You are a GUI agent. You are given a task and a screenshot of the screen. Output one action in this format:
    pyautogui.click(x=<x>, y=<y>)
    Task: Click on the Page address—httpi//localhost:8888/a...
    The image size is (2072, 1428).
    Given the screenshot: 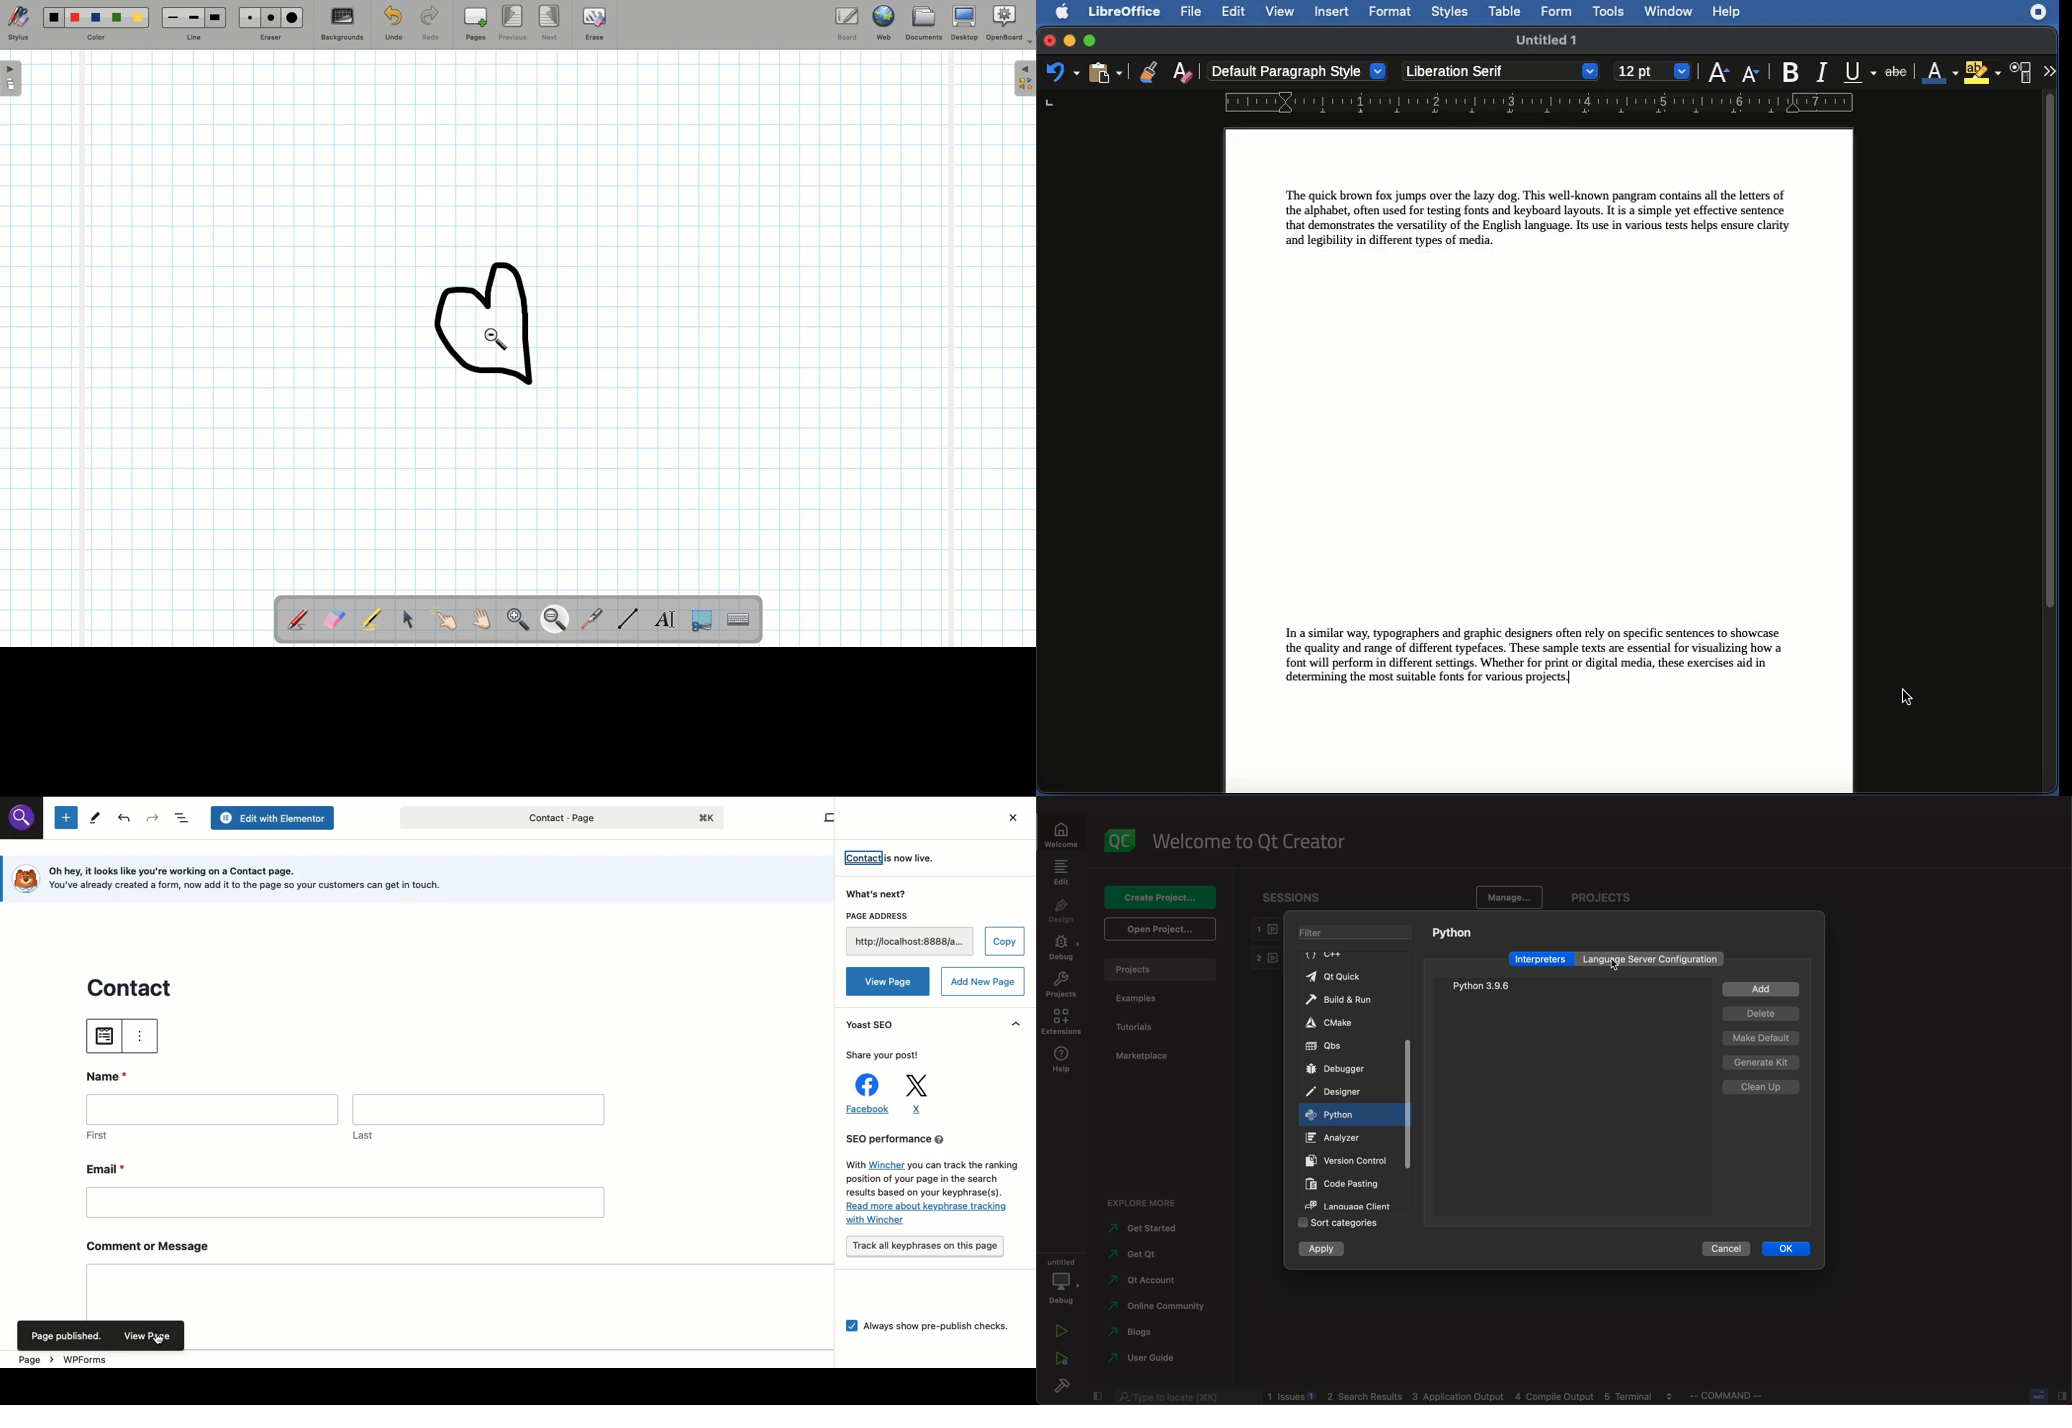 What is the action you would take?
    pyautogui.click(x=906, y=933)
    